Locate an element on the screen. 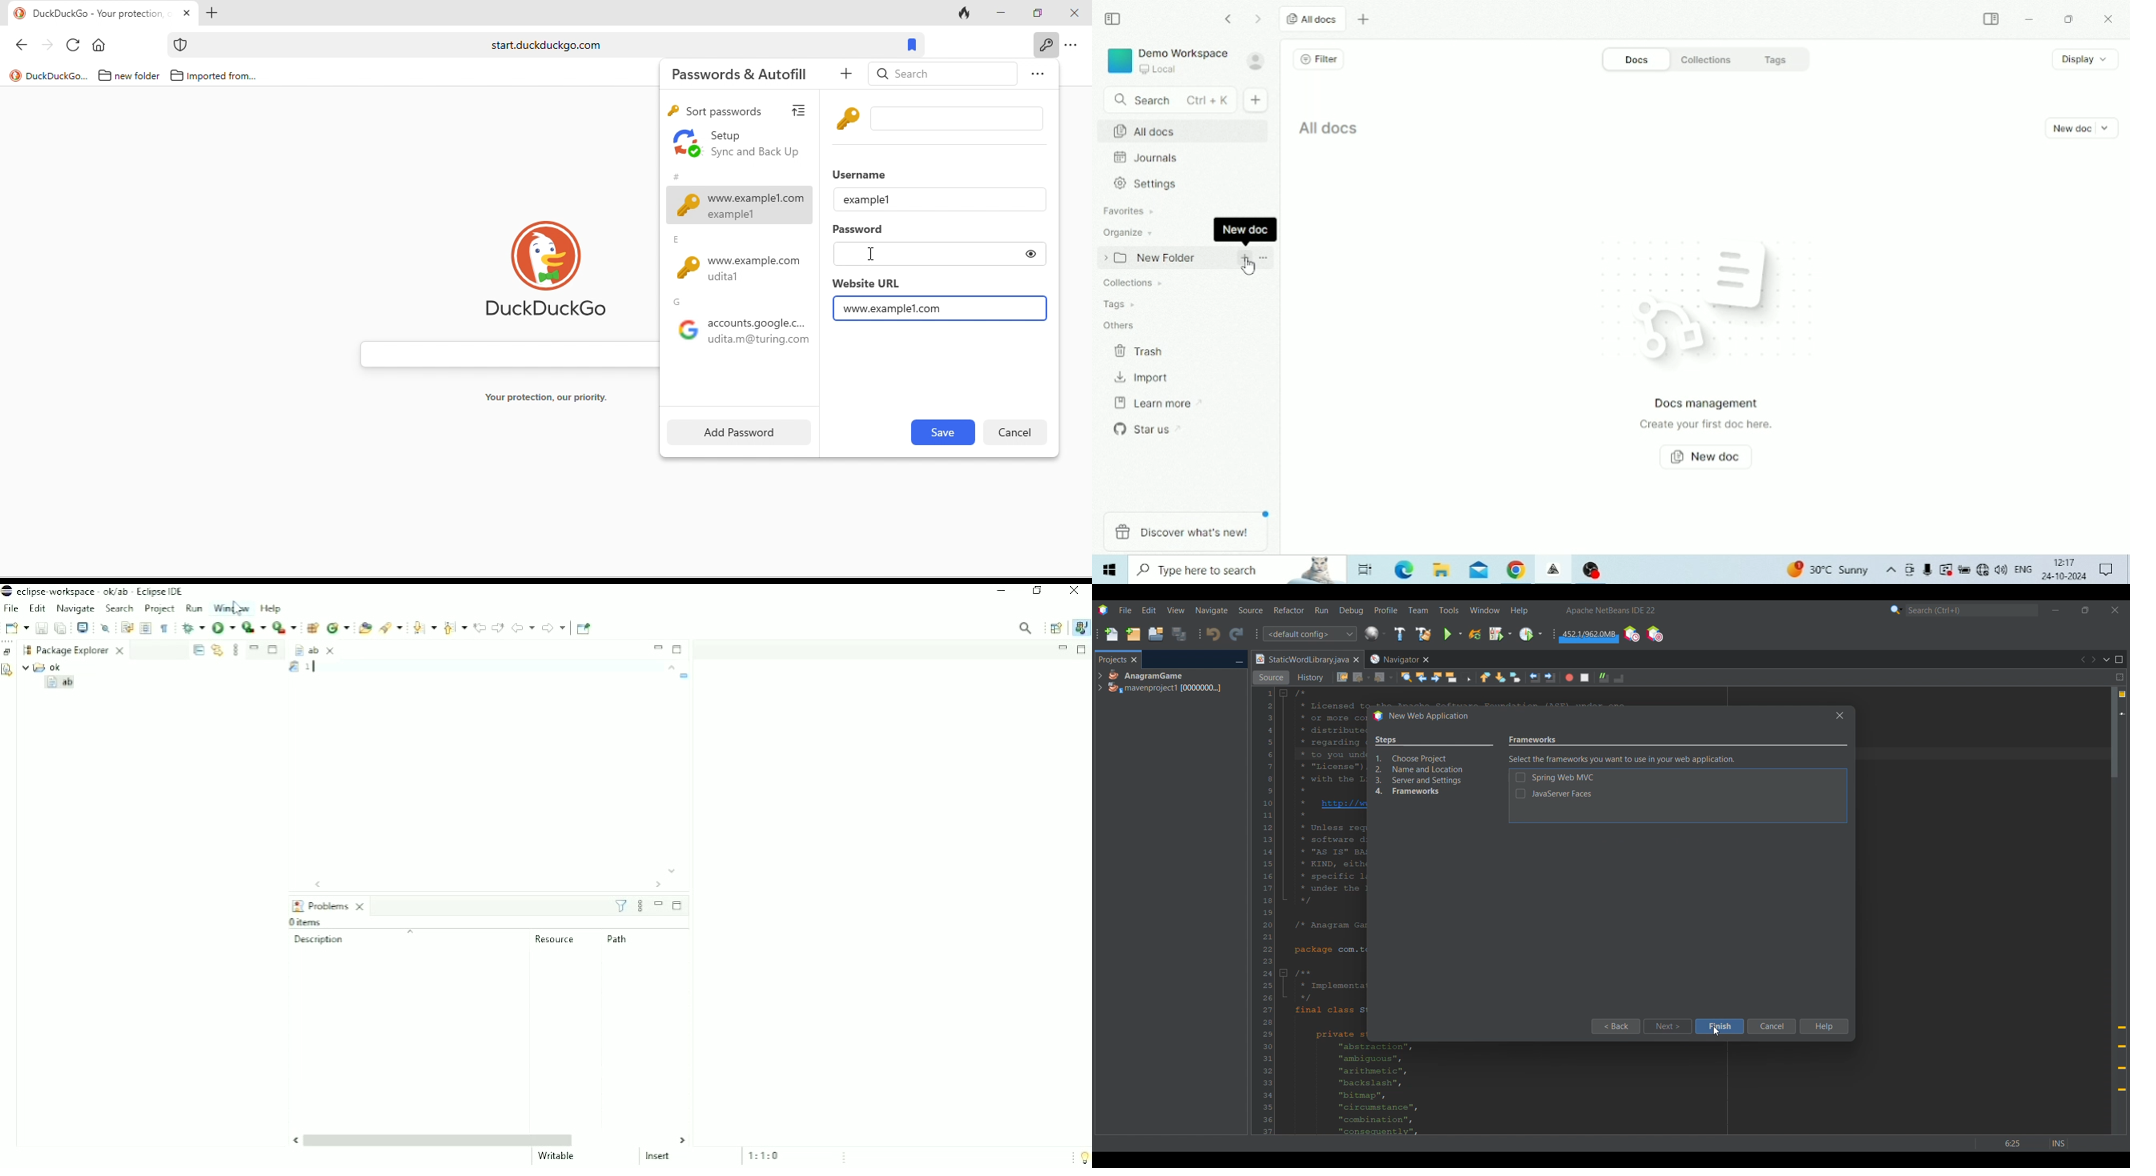 This screenshot has width=2156, height=1176. New is located at coordinates (15, 628).